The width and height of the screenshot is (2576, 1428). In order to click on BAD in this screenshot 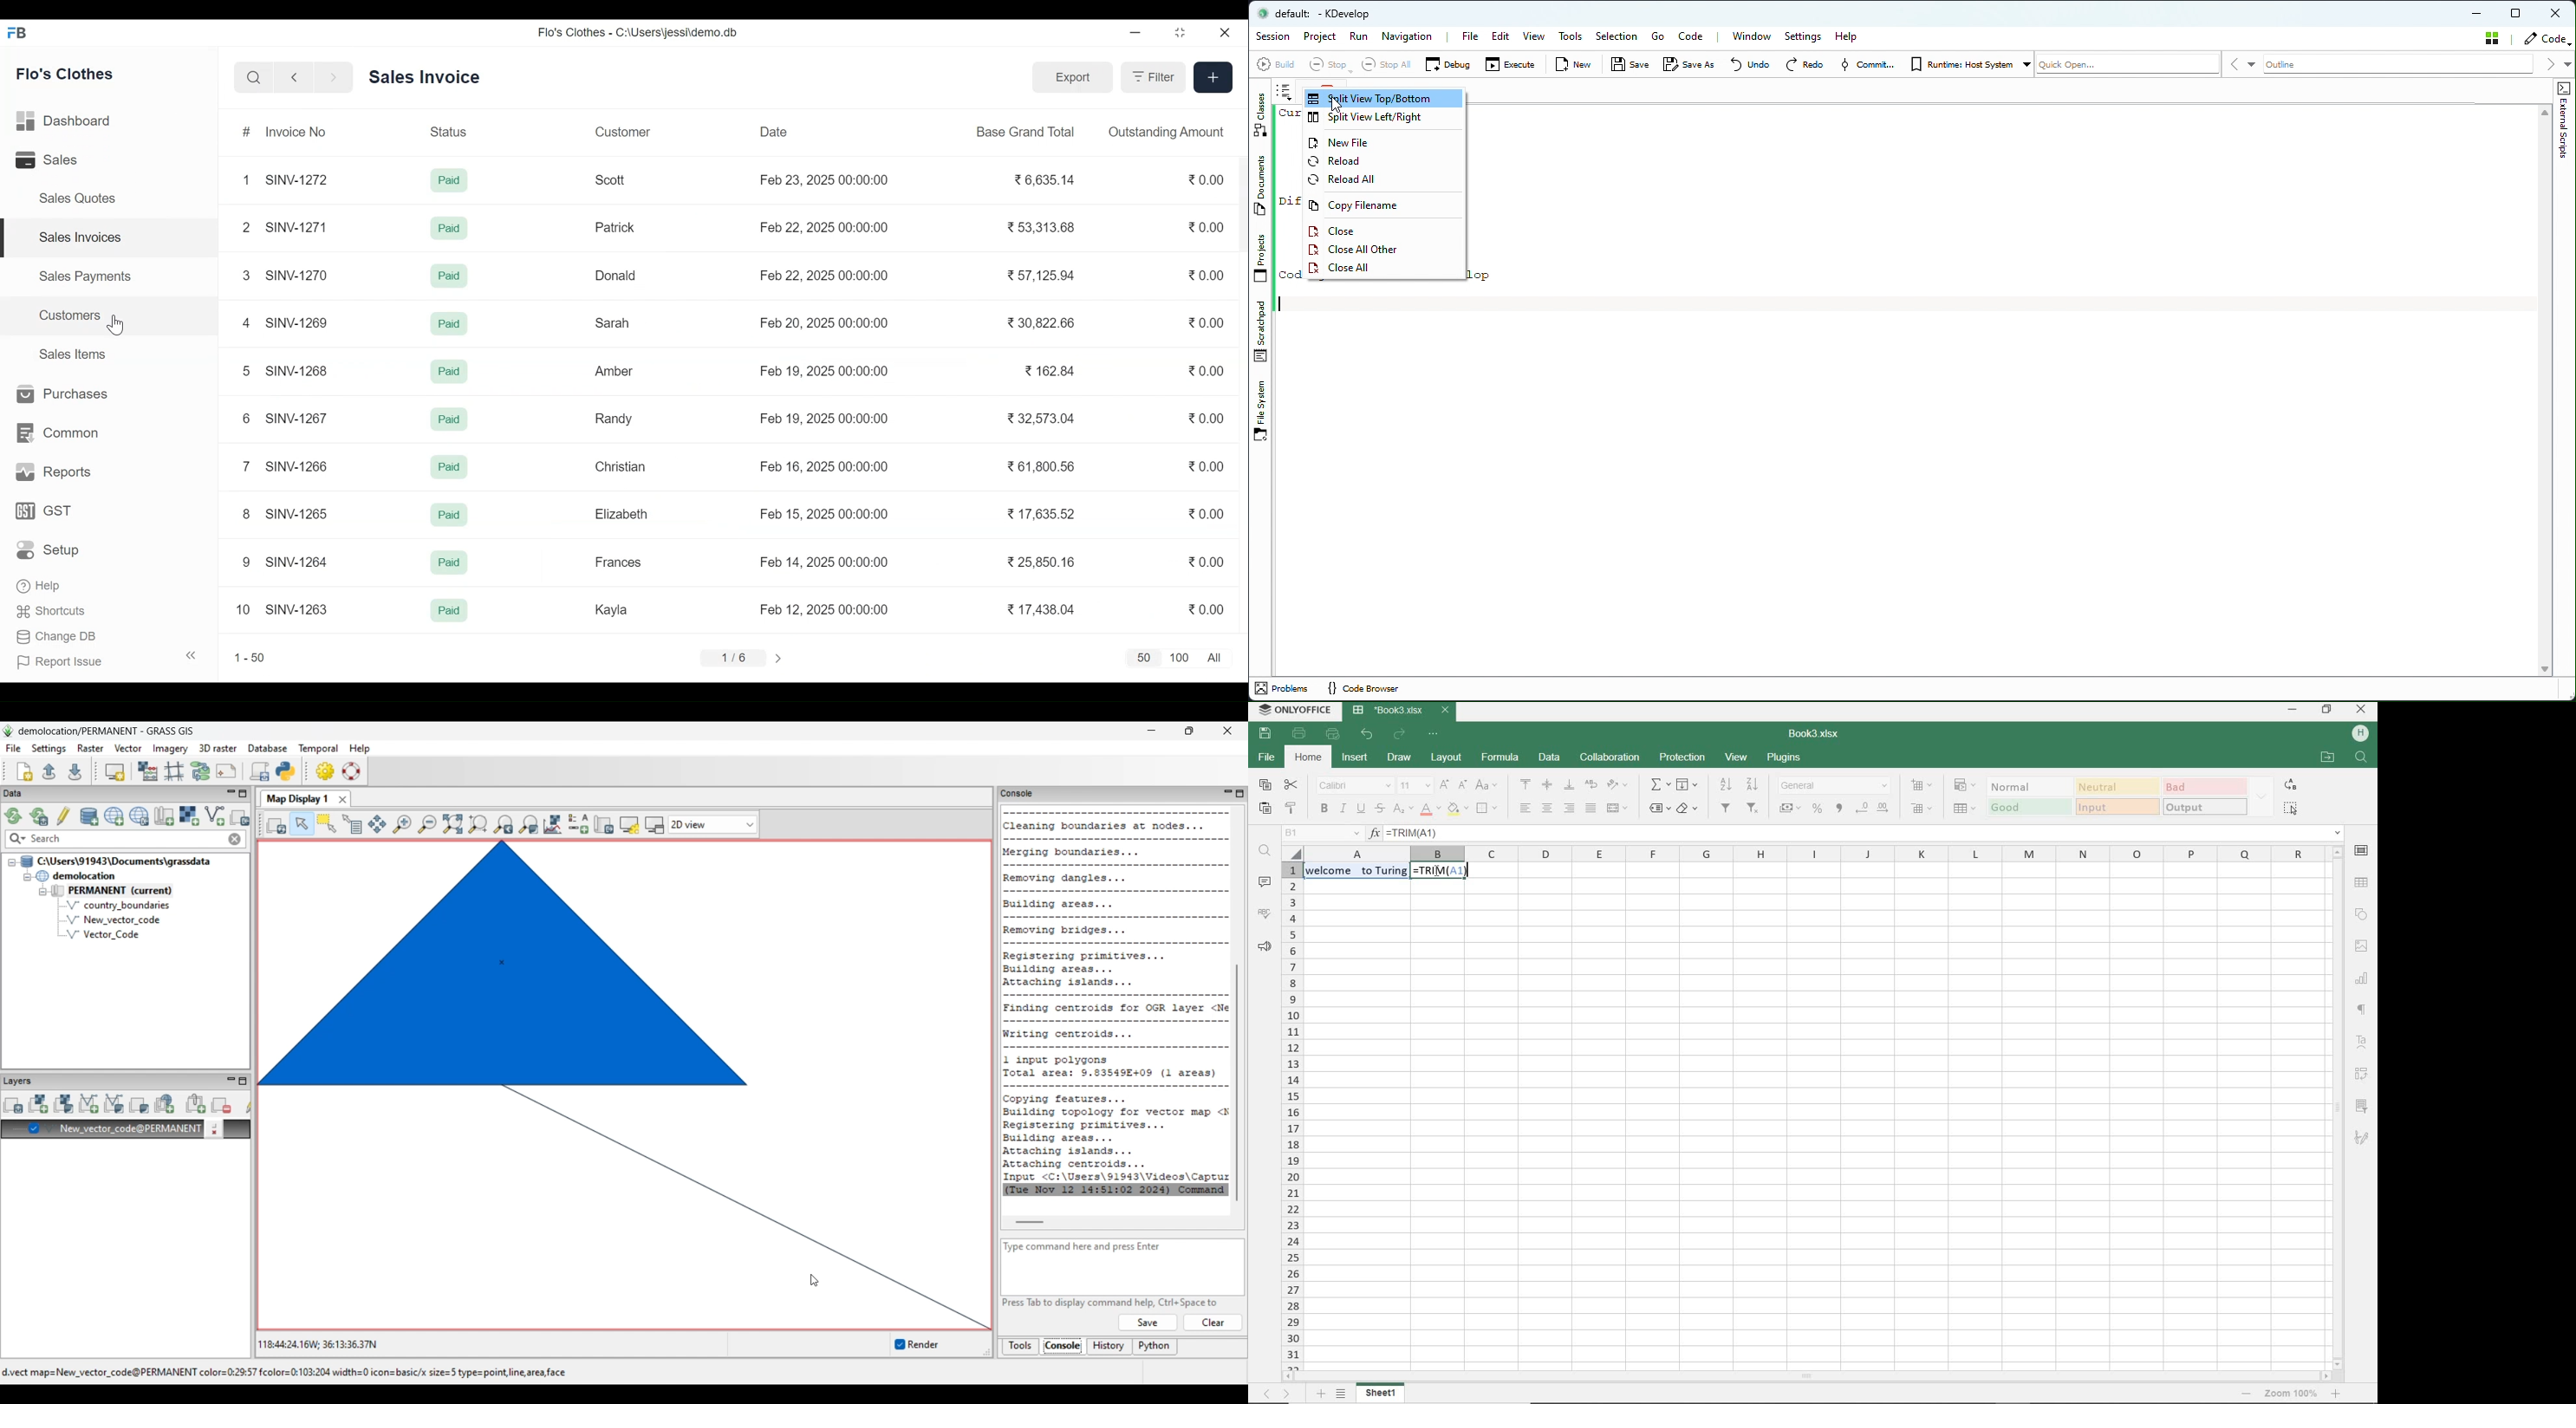, I will do `click(2202, 787)`.